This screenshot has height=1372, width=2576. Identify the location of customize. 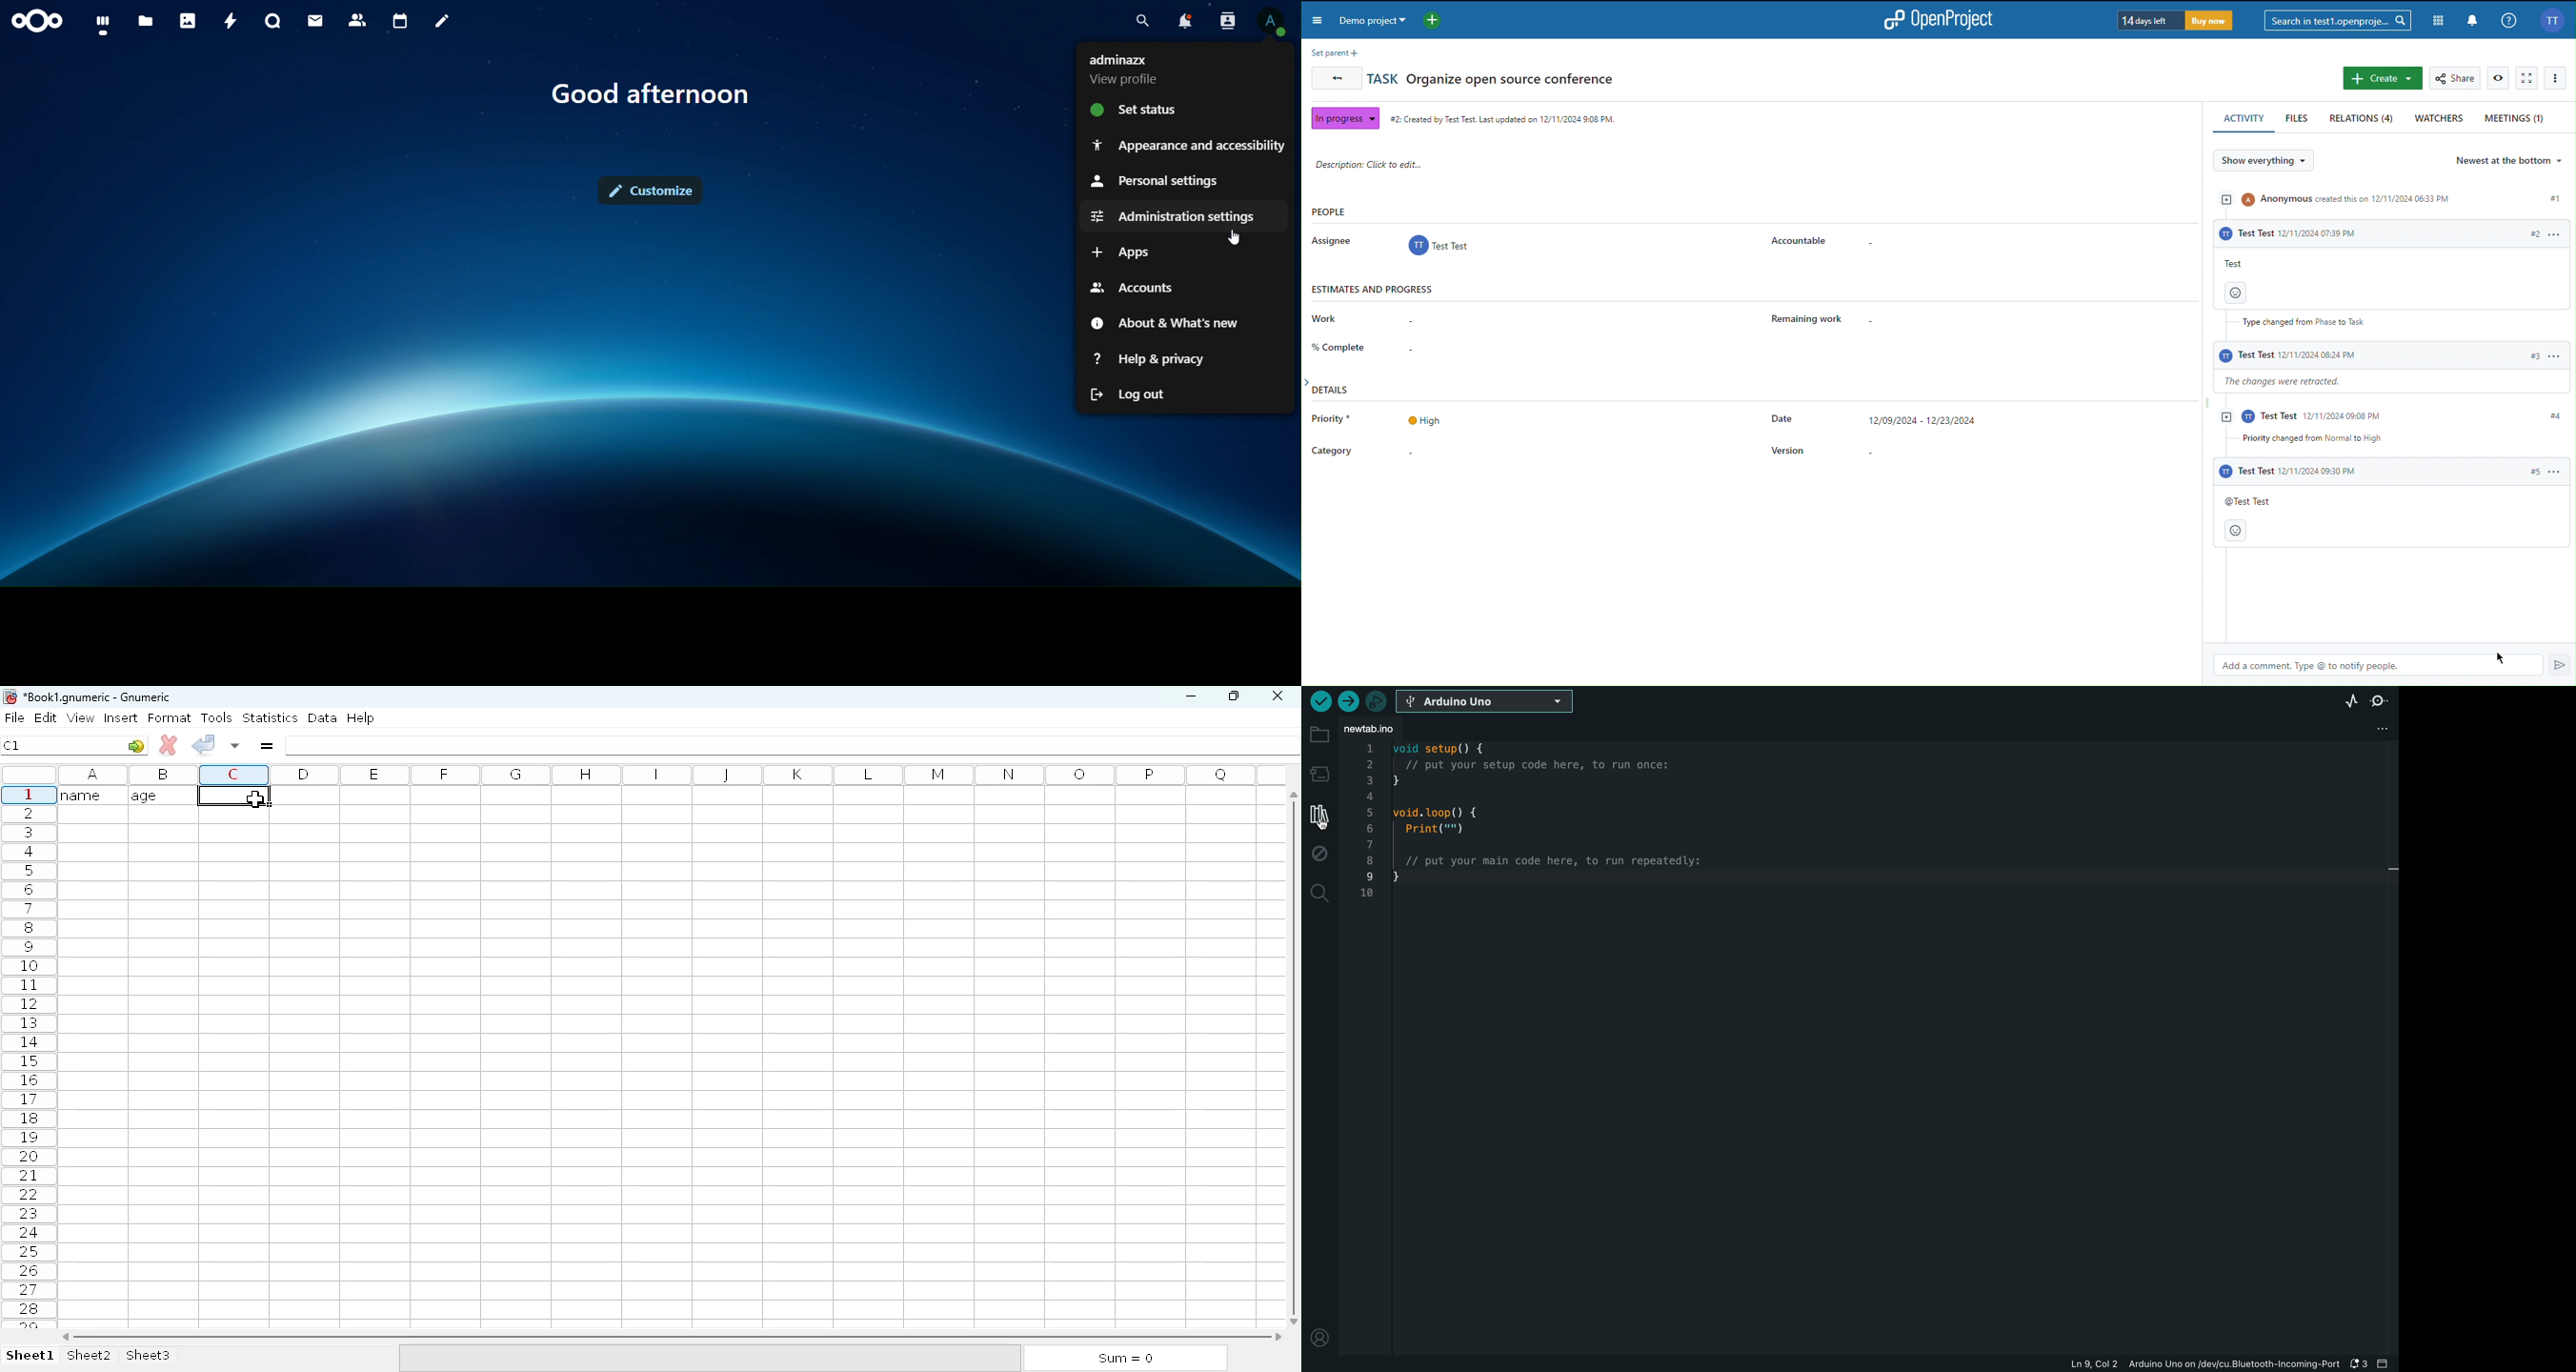
(654, 191).